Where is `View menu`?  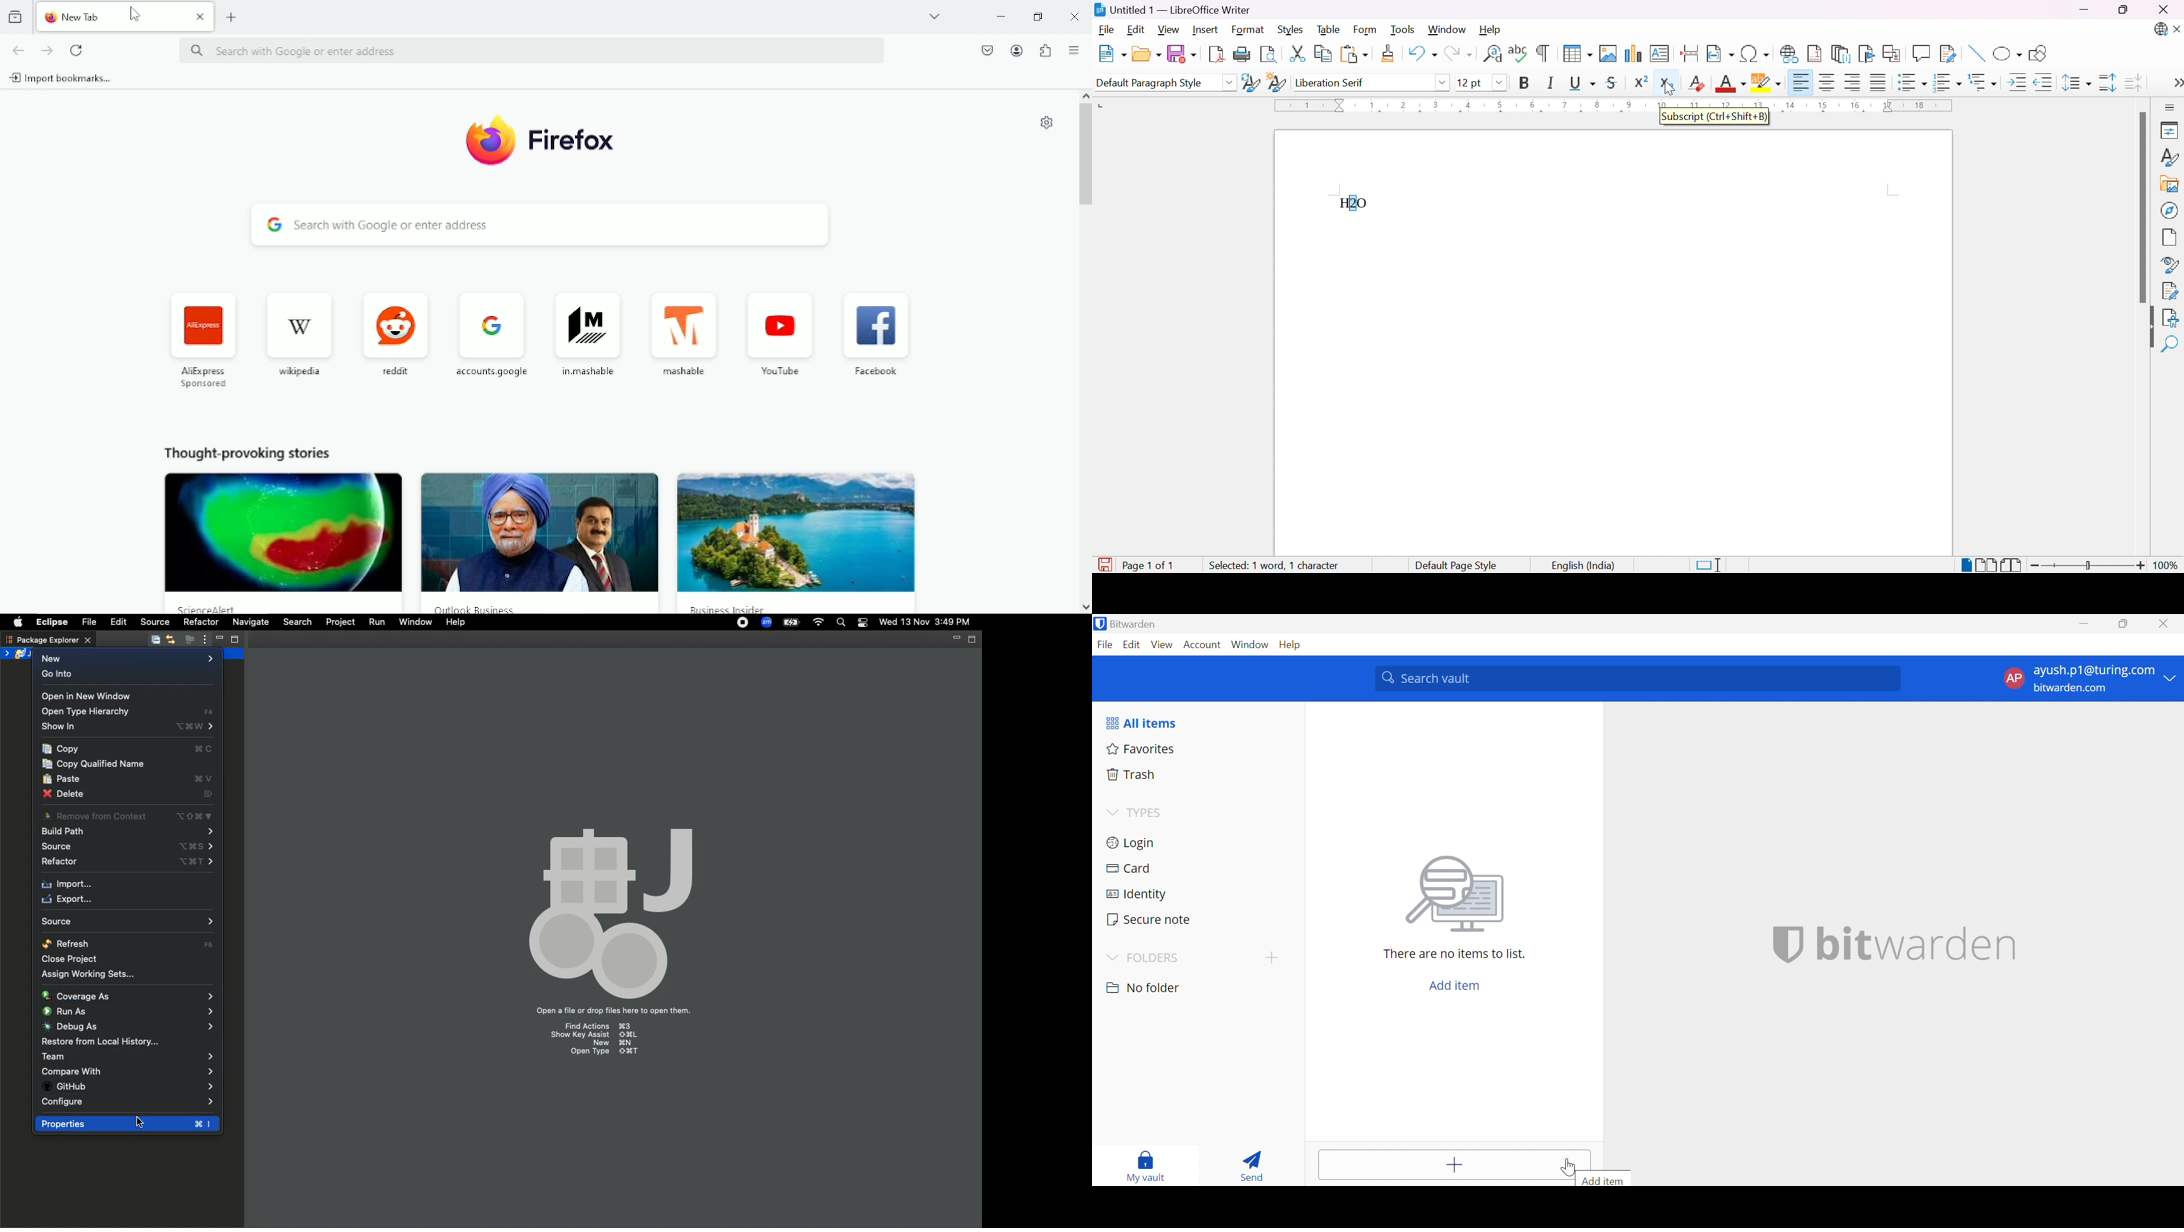 View menu is located at coordinates (203, 640).